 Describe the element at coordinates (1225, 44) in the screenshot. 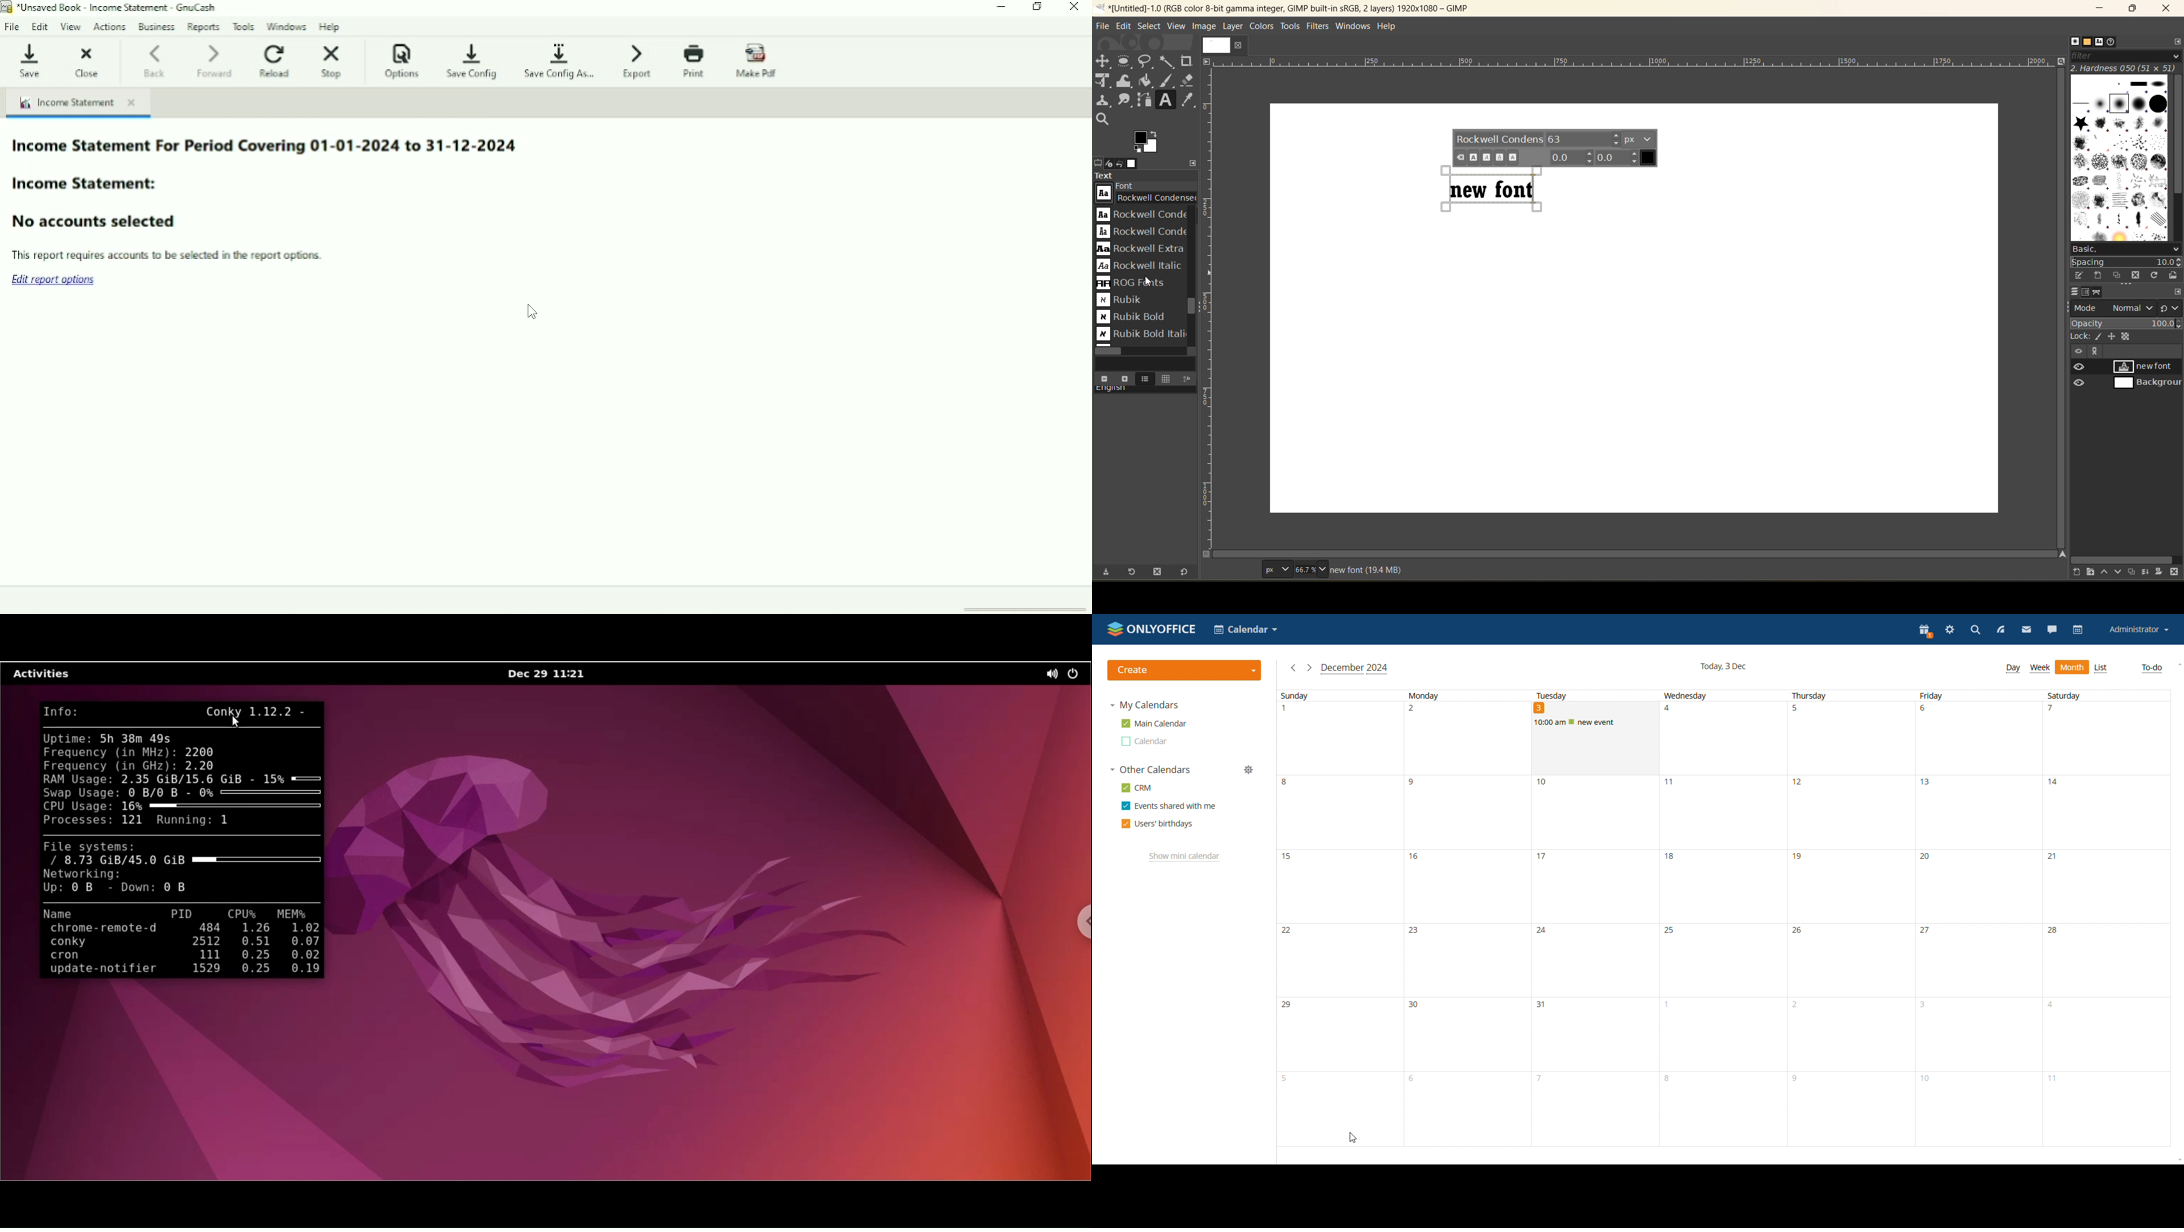

I see `current page` at that location.